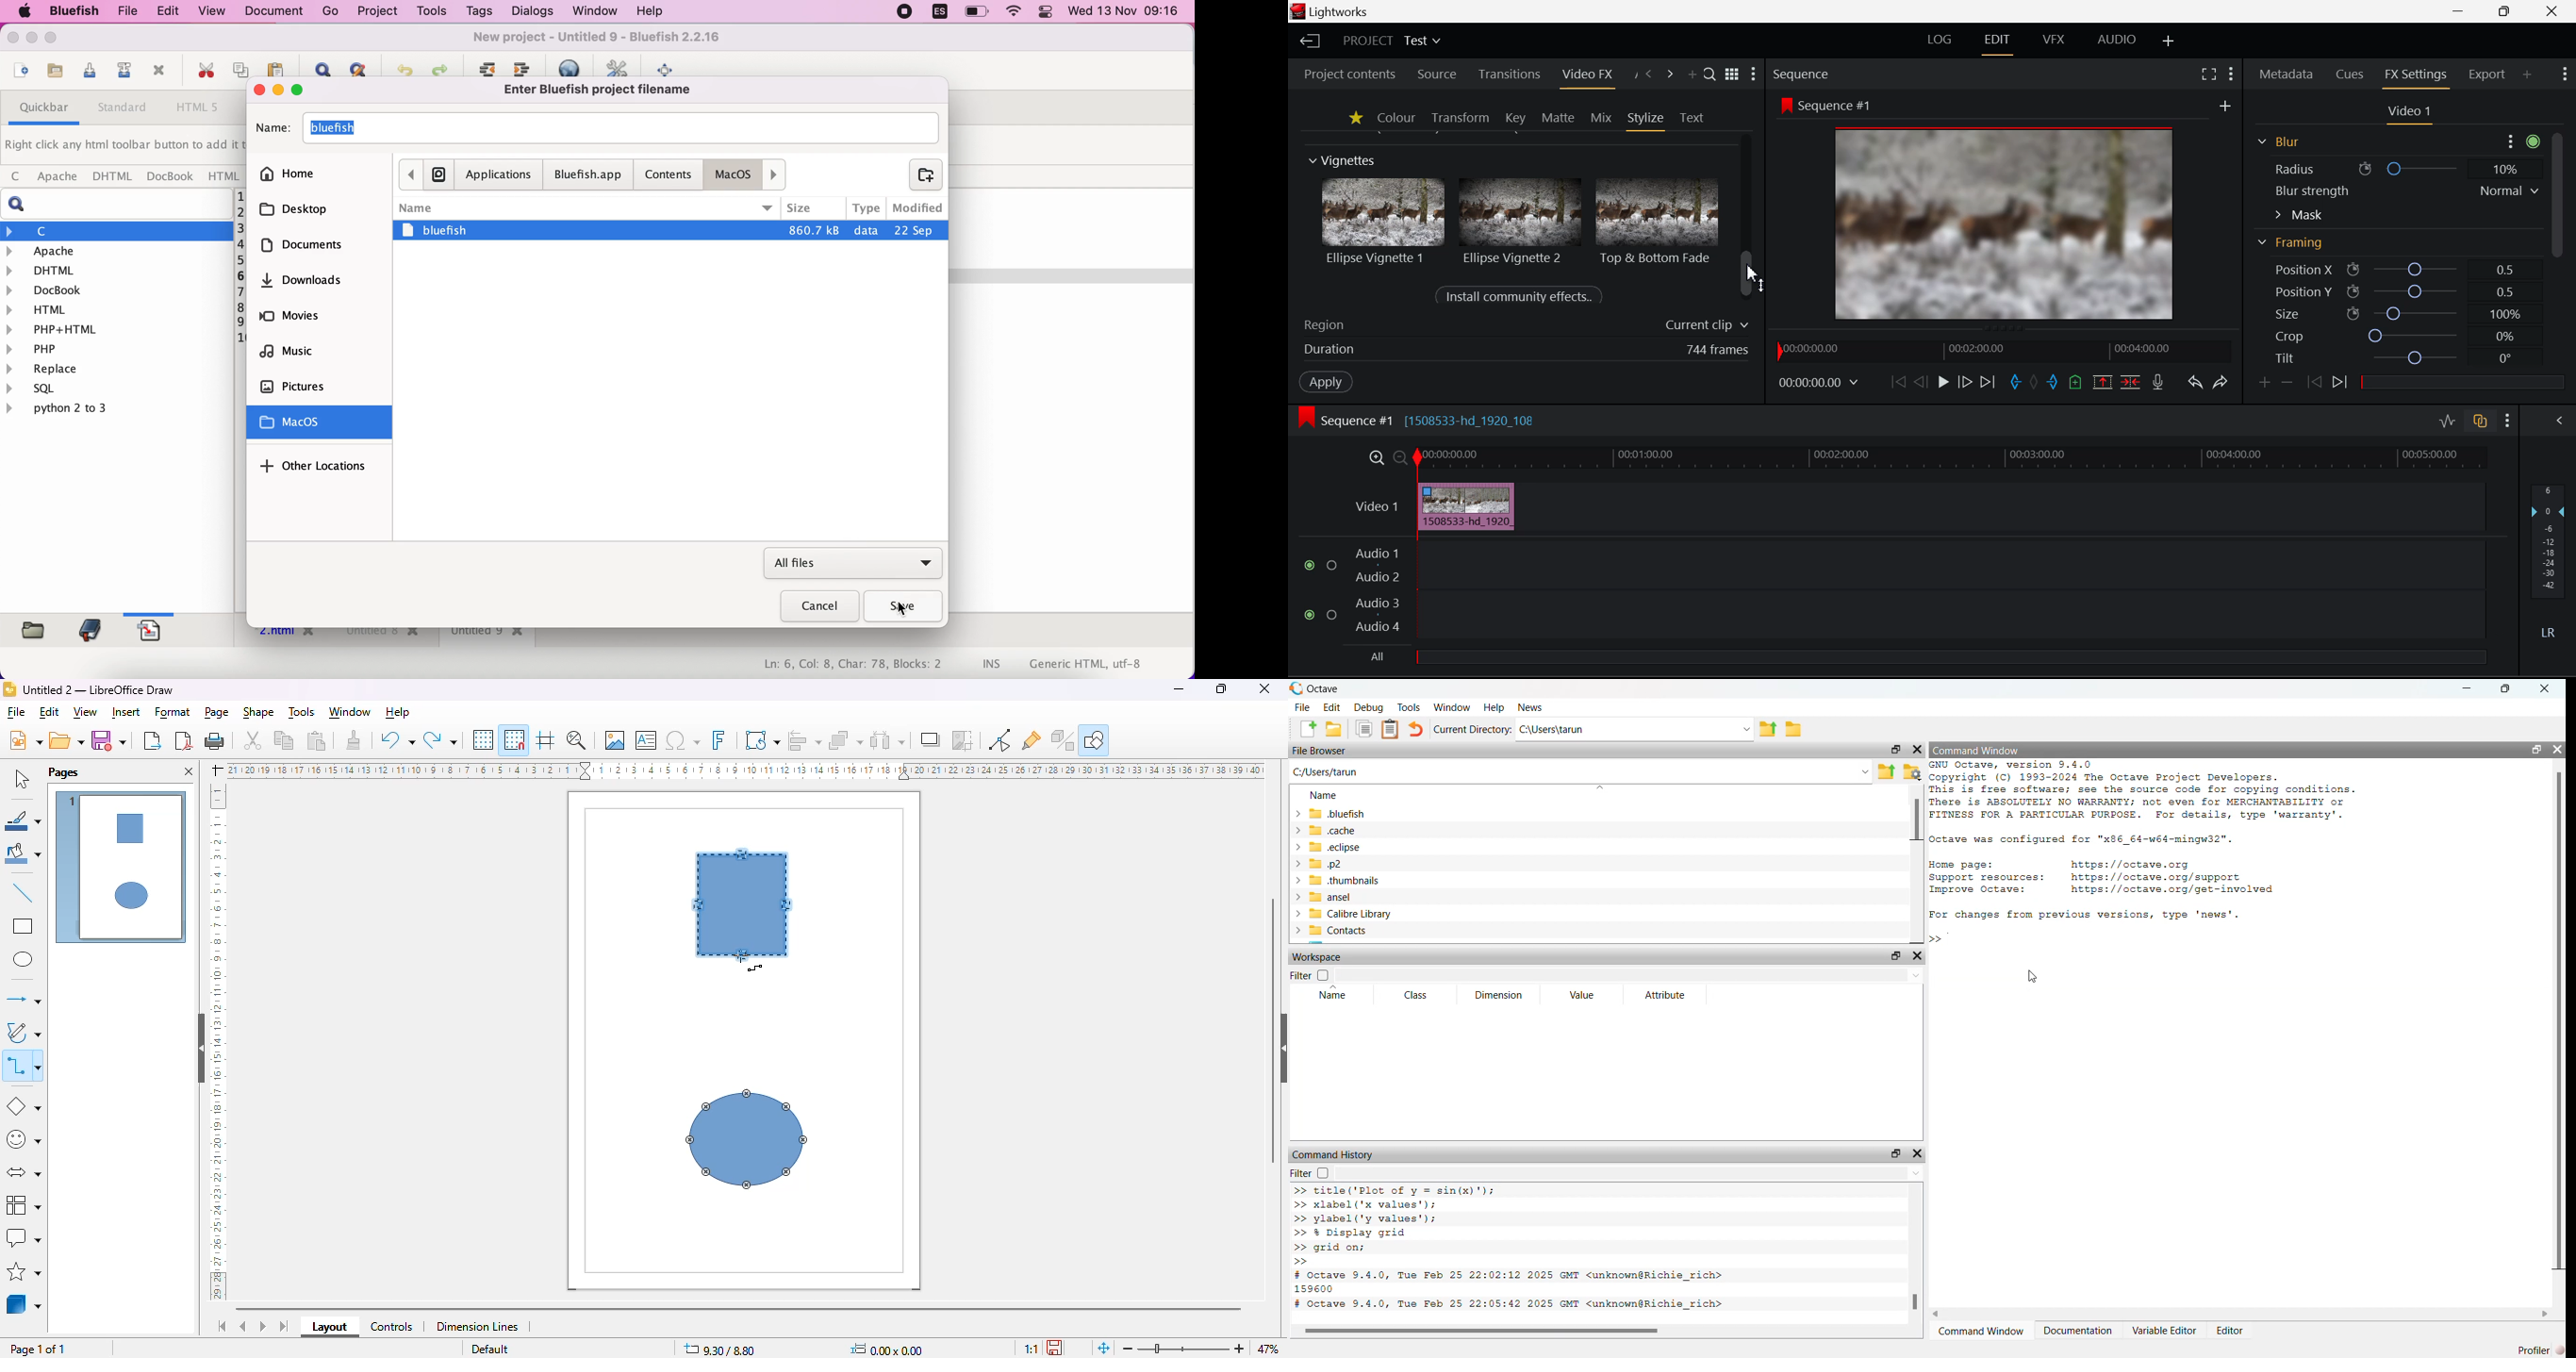  What do you see at coordinates (813, 208) in the screenshot?
I see `size` at bounding box center [813, 208].